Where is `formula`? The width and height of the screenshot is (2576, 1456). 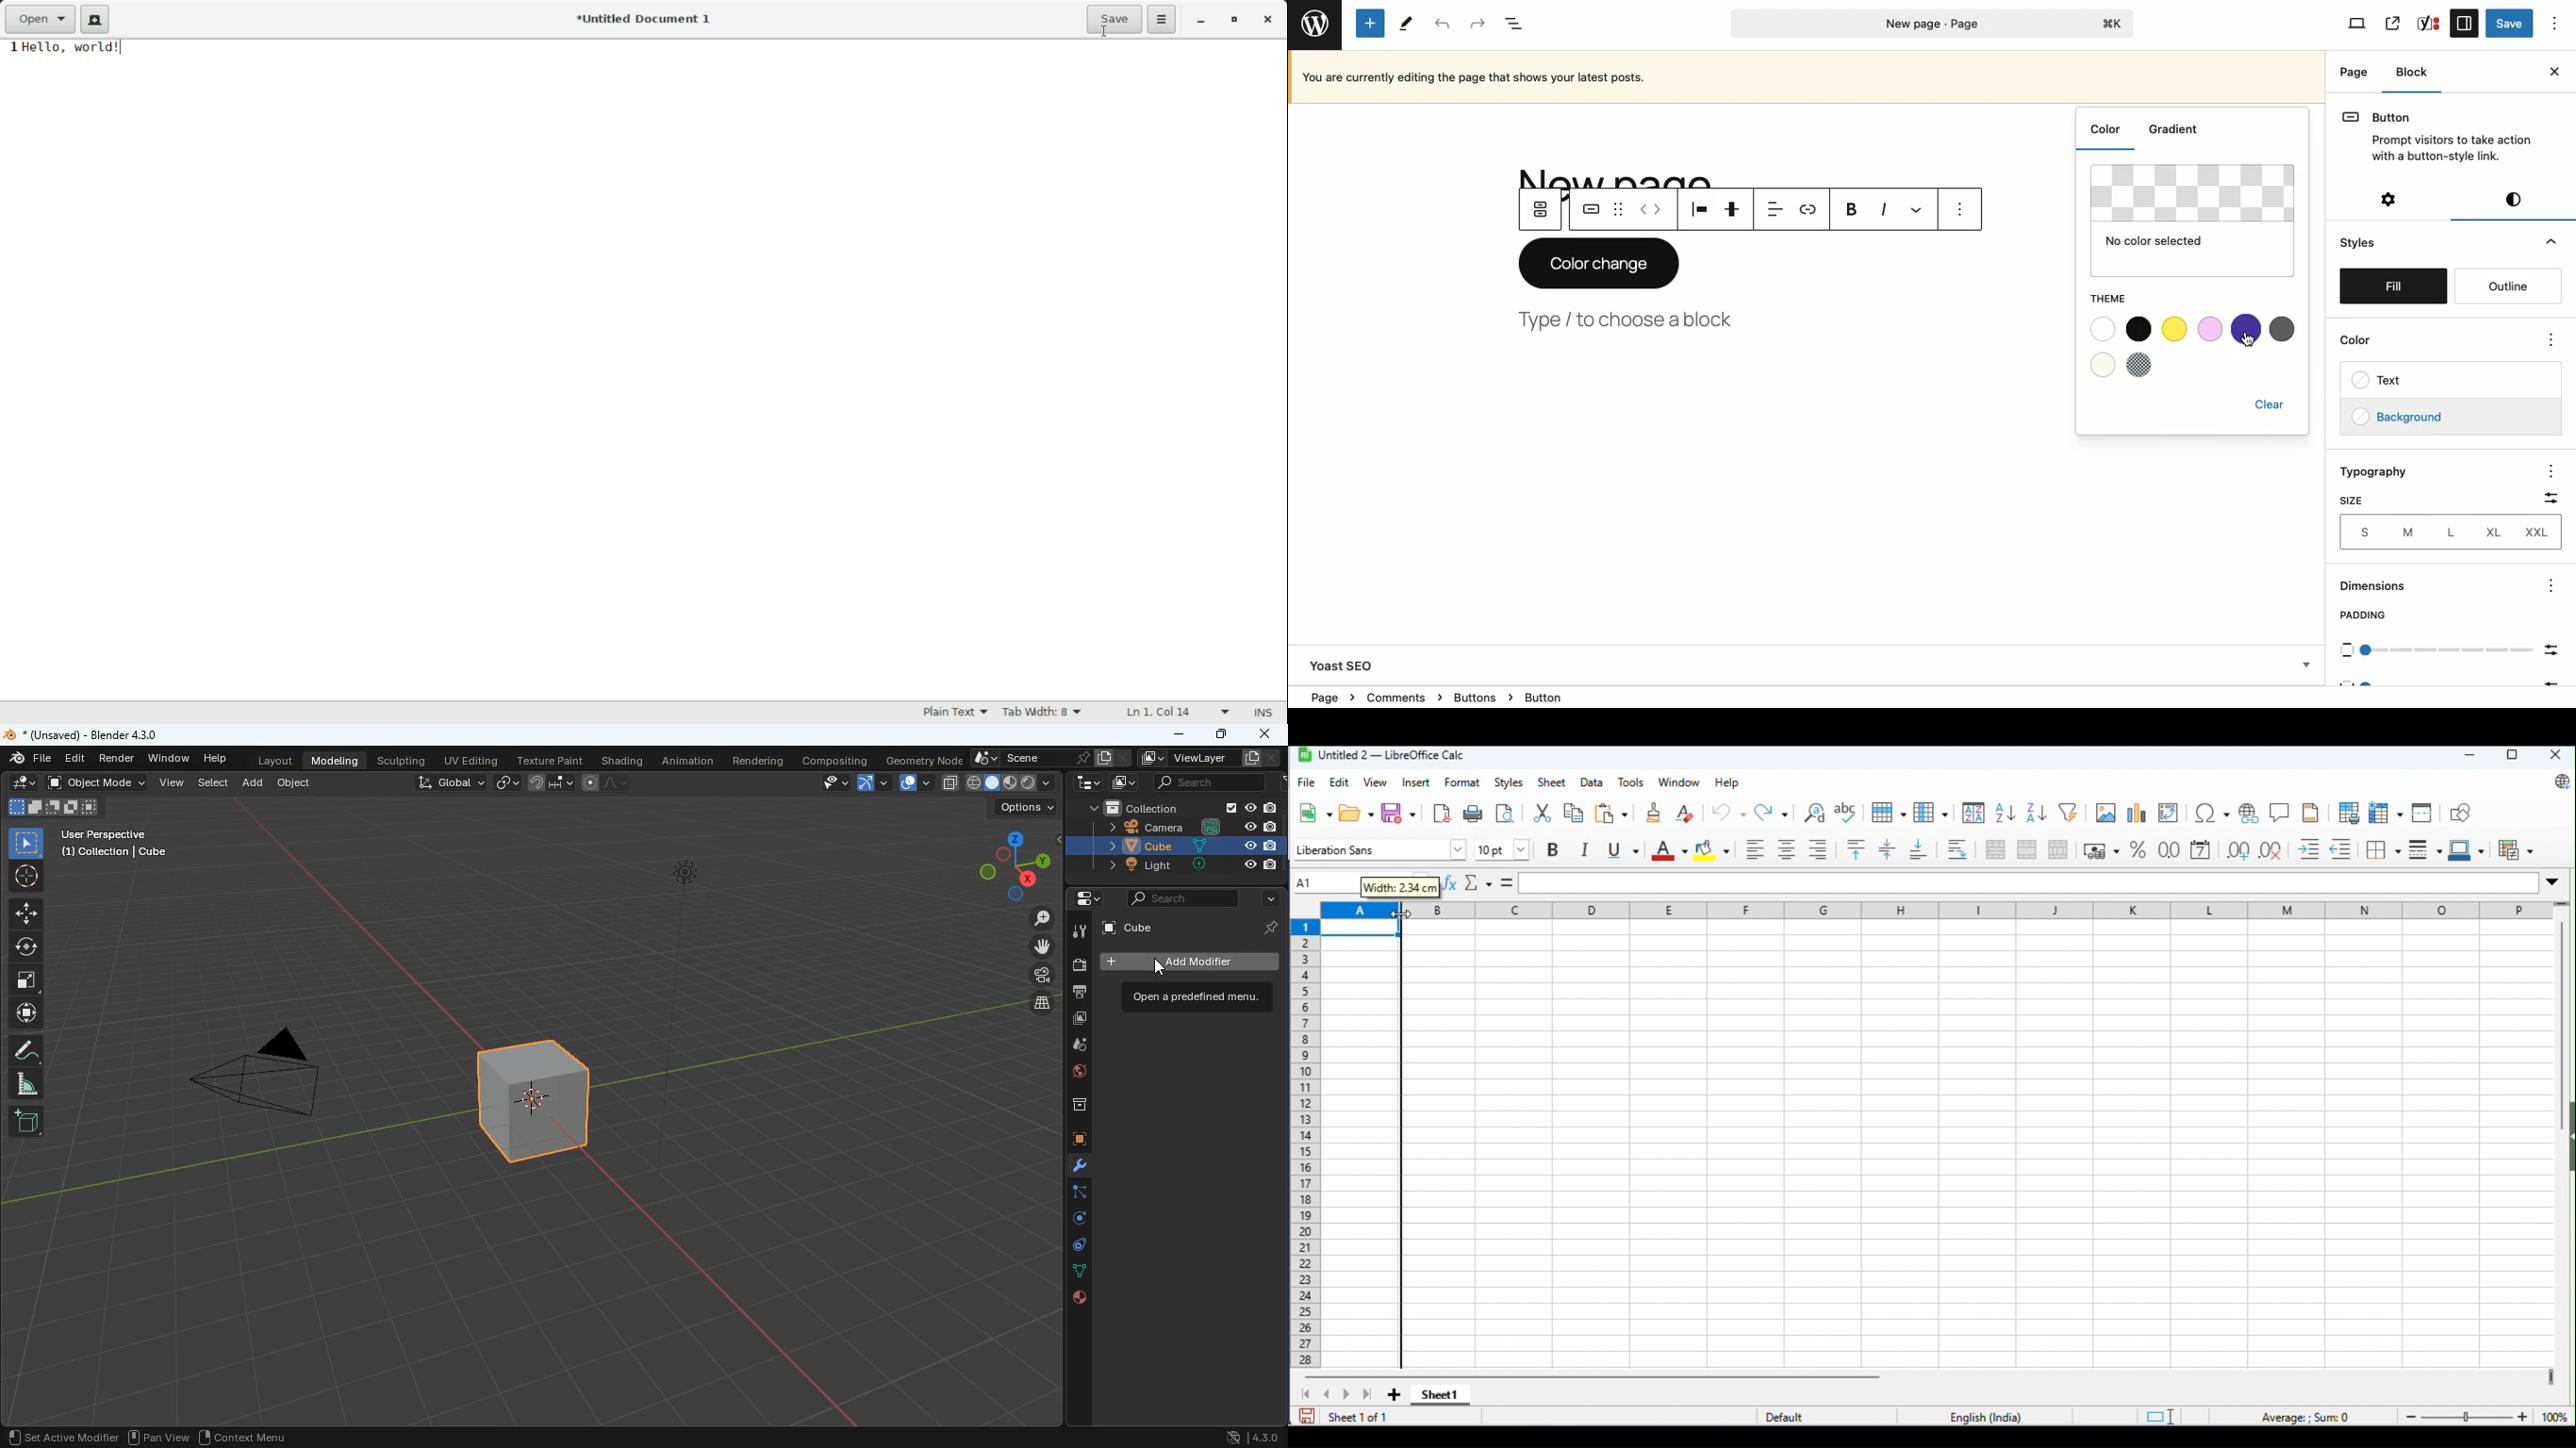
formula is located at coordinates (2309, 1416).